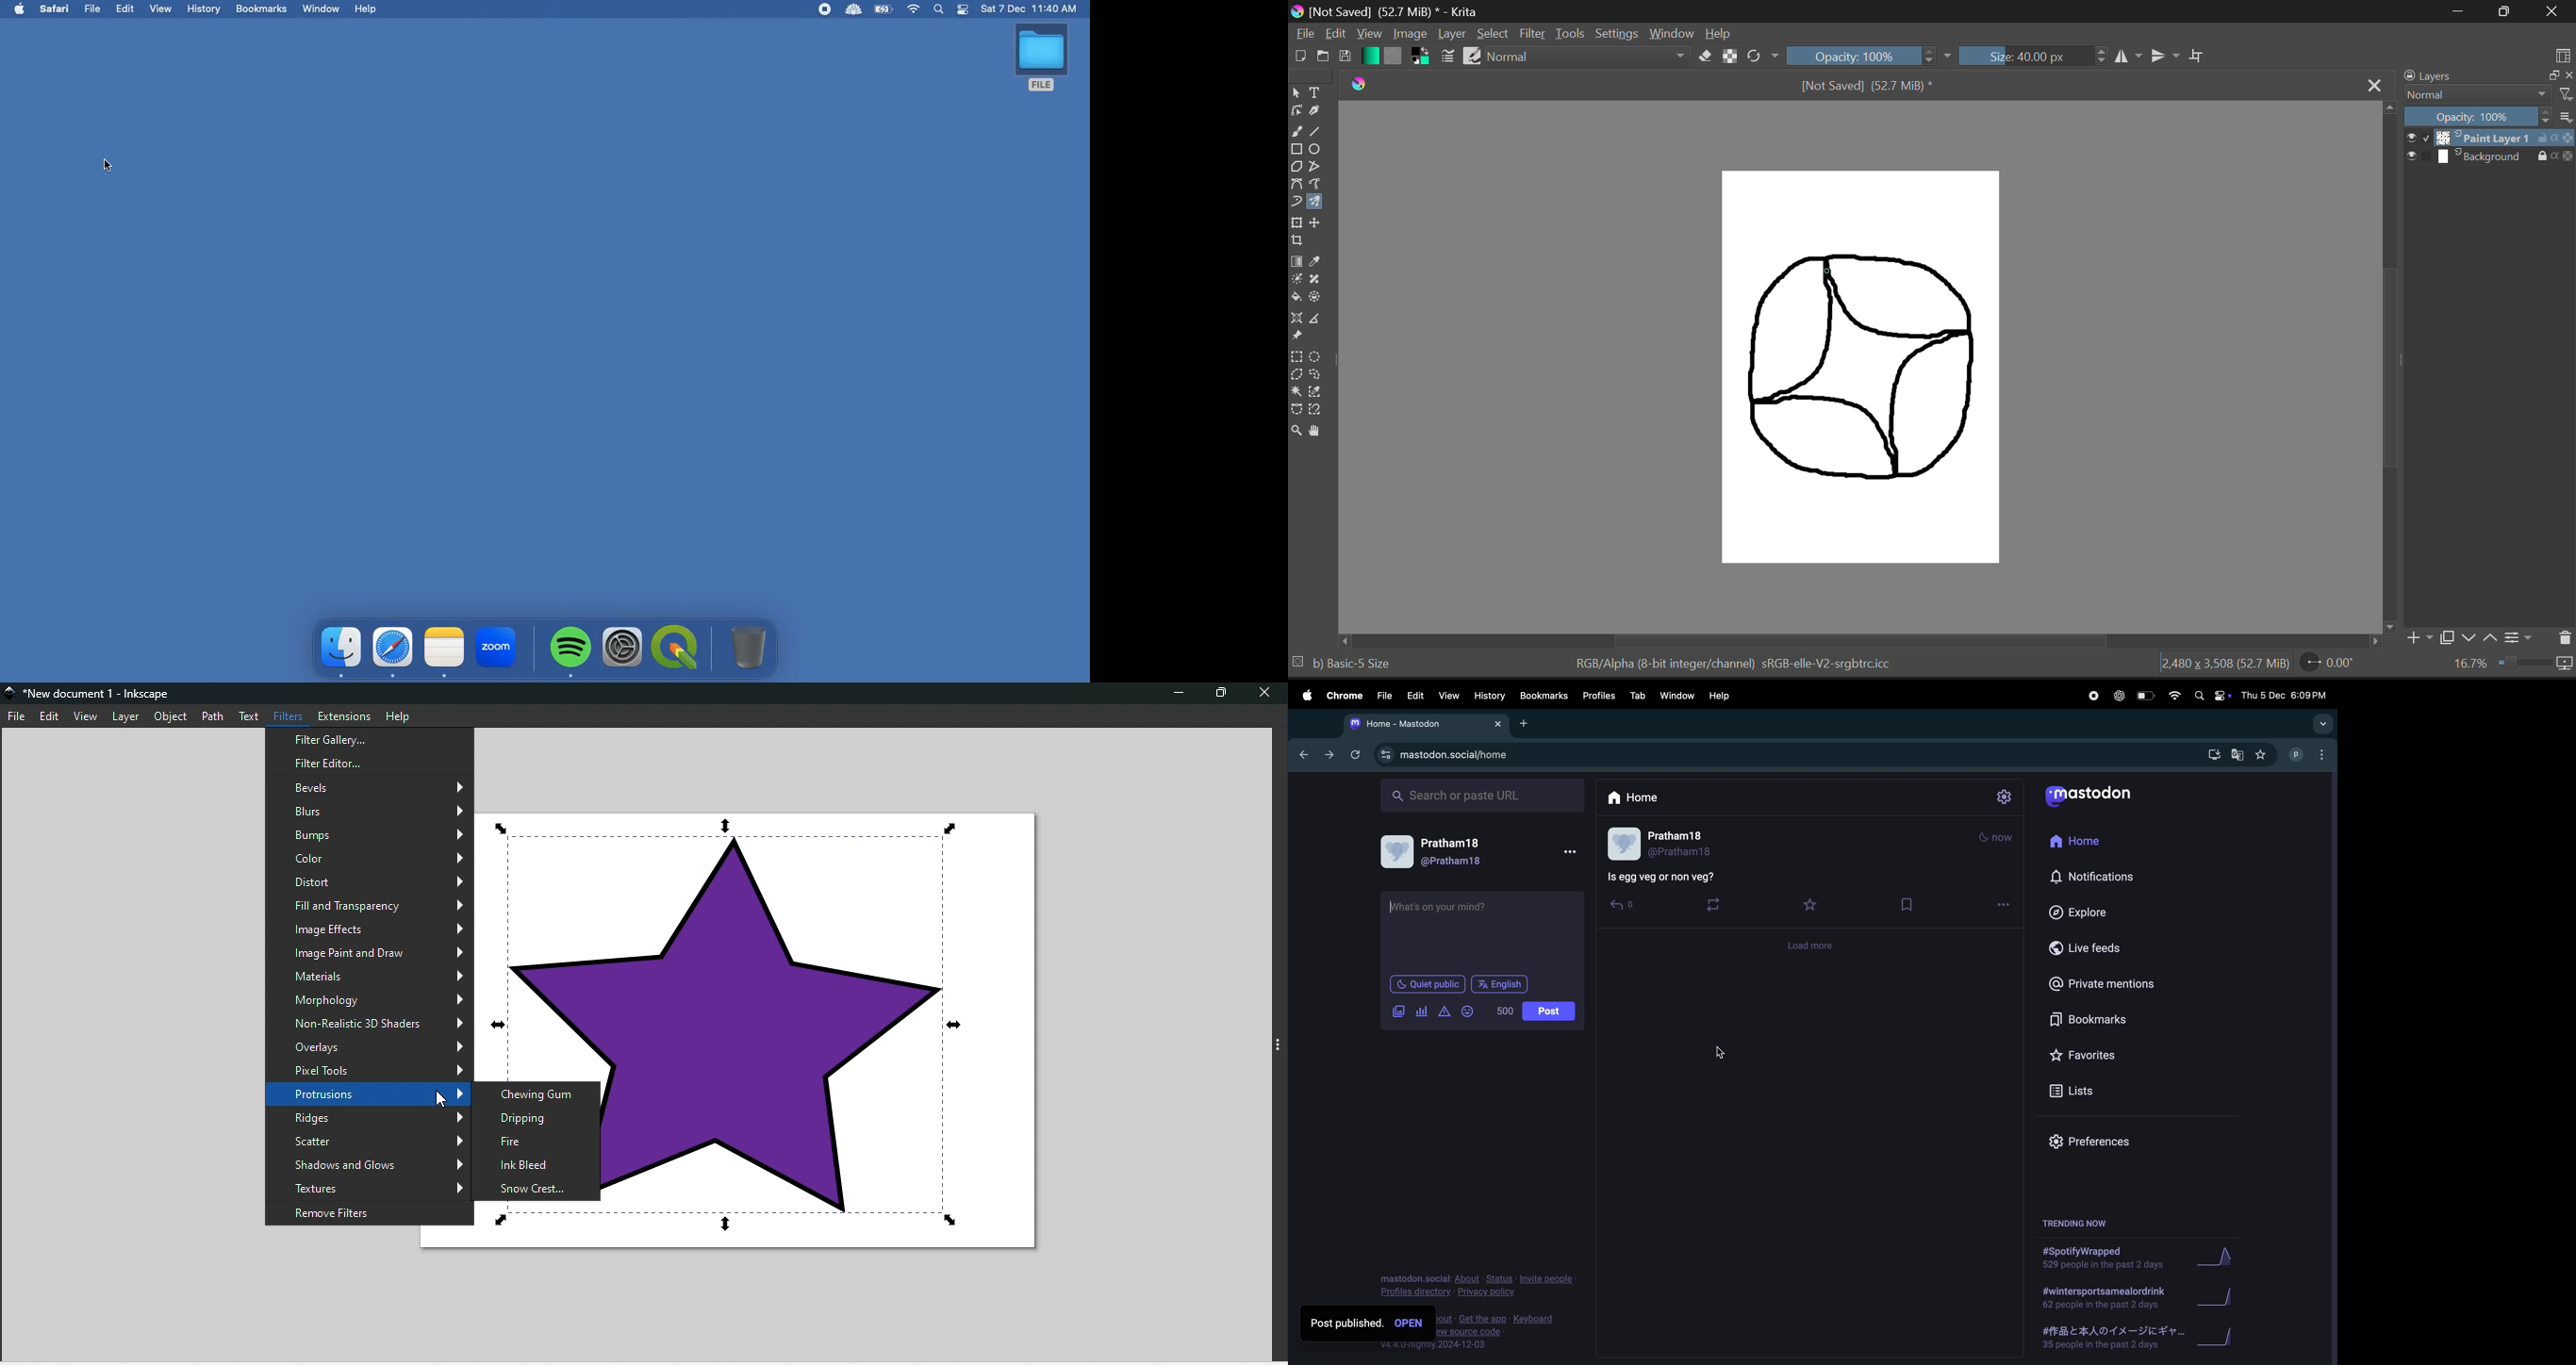  Describe the element at coordinates (2106, 1258) in the screenshot. I see `#spotifywrapped` at that location.